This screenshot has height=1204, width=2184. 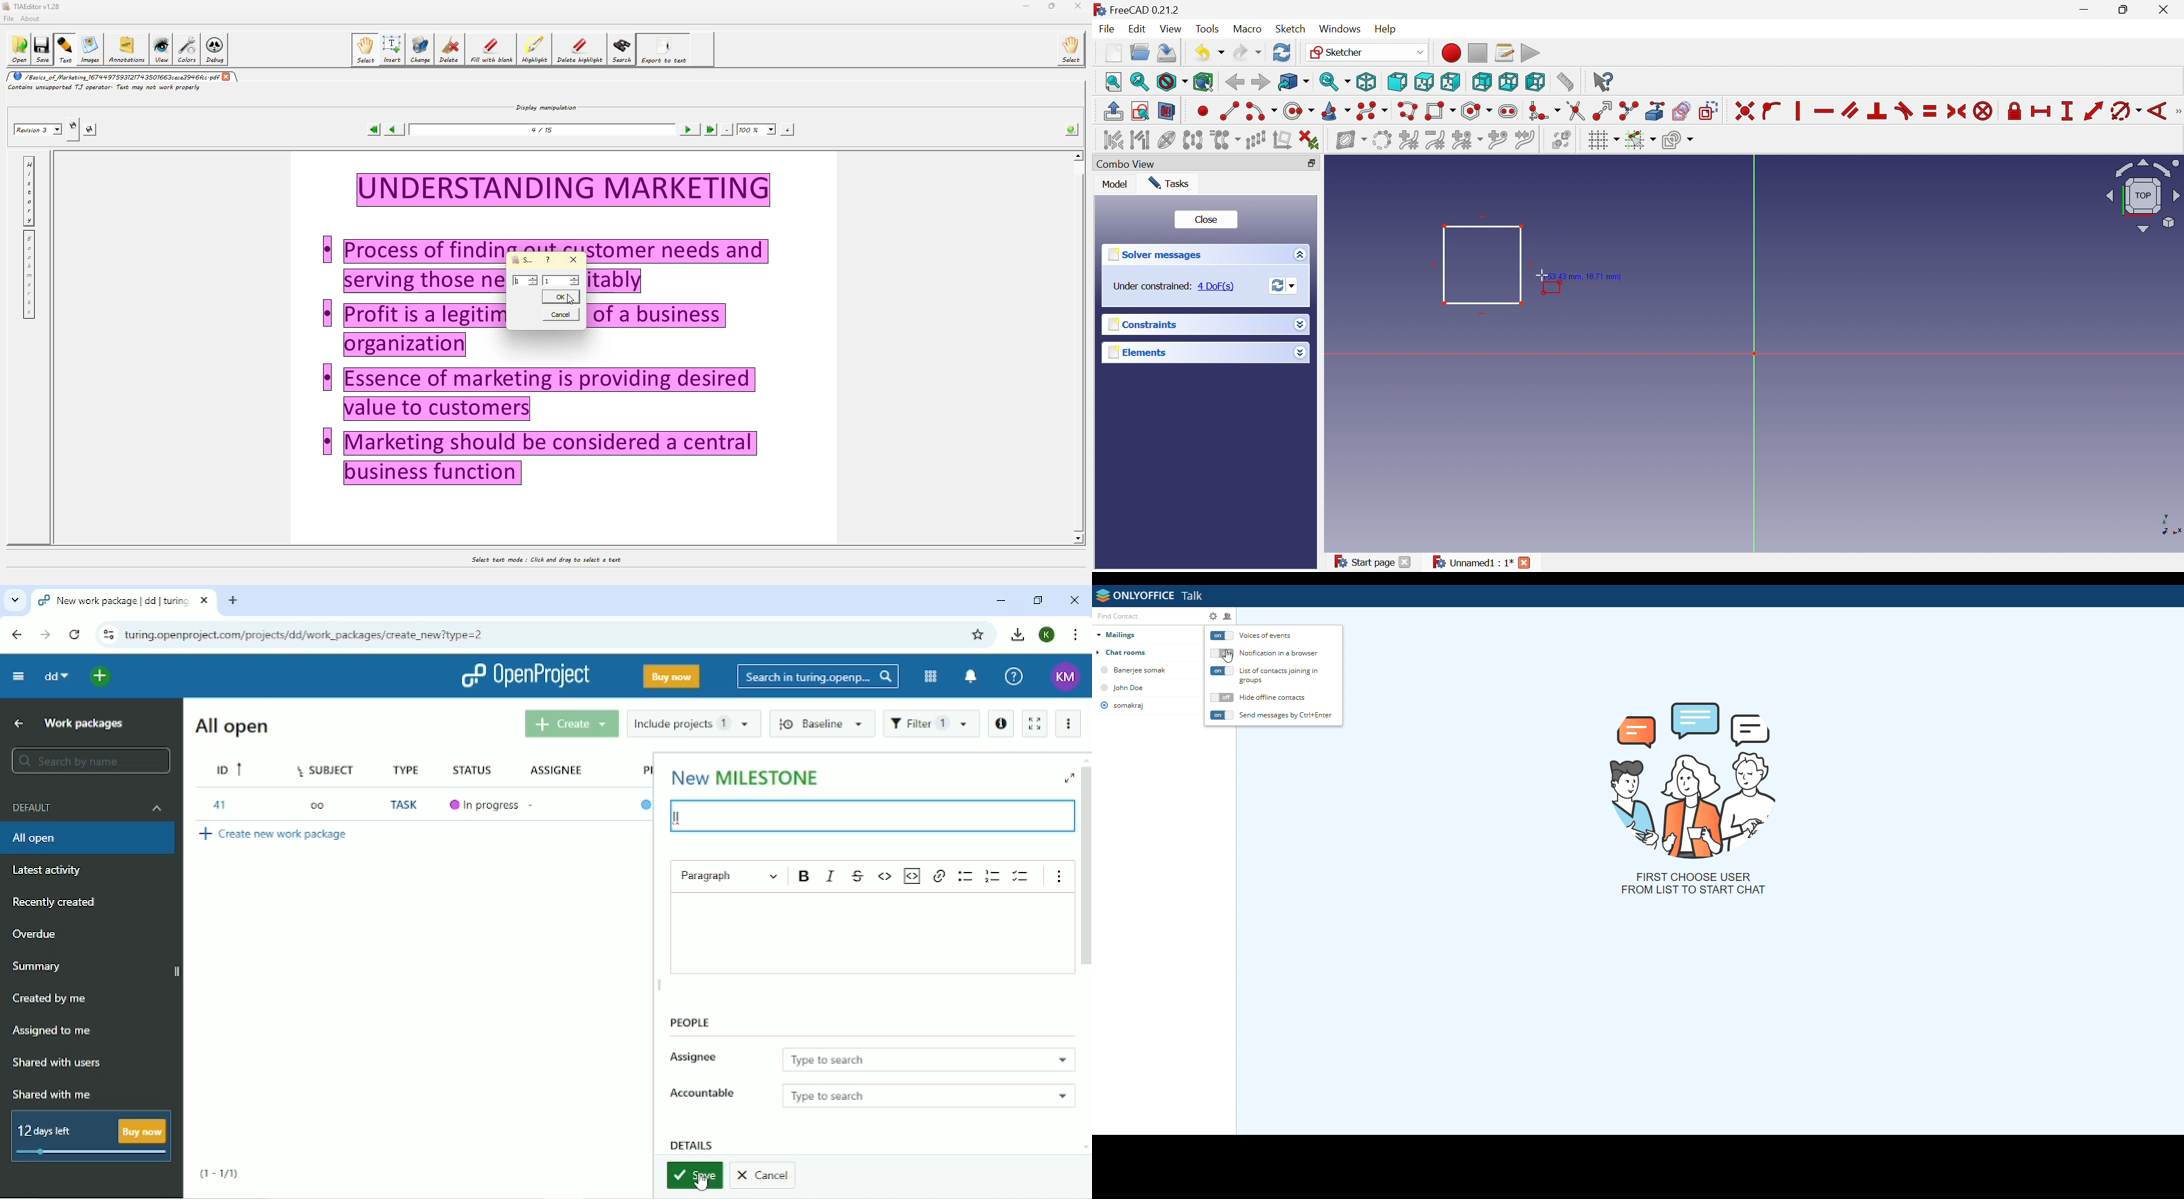 I want to click on To-do list, so click(x=1022, y=876).